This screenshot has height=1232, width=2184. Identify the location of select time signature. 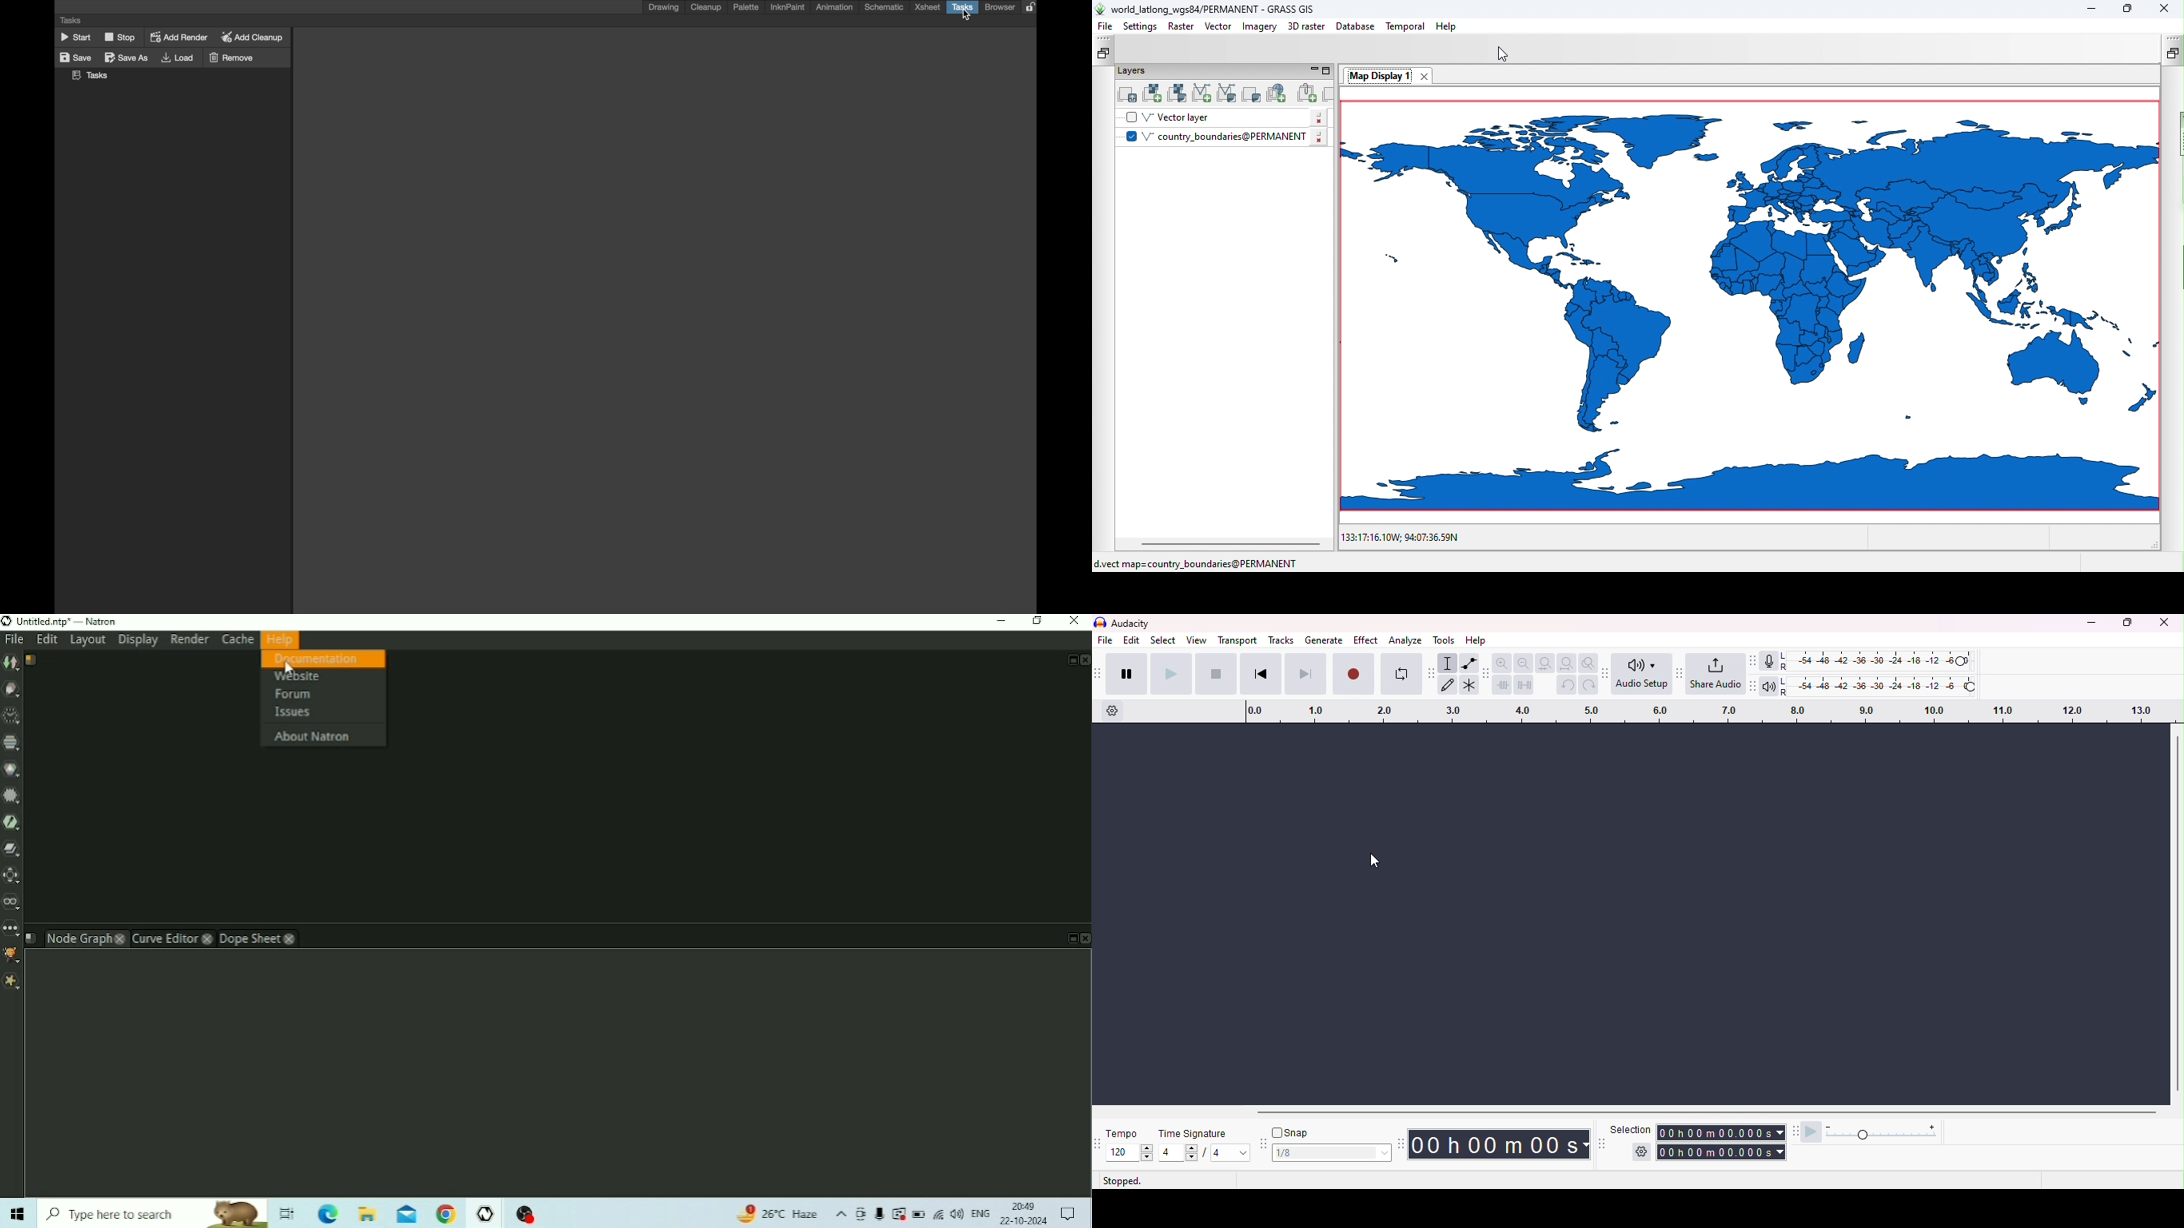
(1205, 1154).